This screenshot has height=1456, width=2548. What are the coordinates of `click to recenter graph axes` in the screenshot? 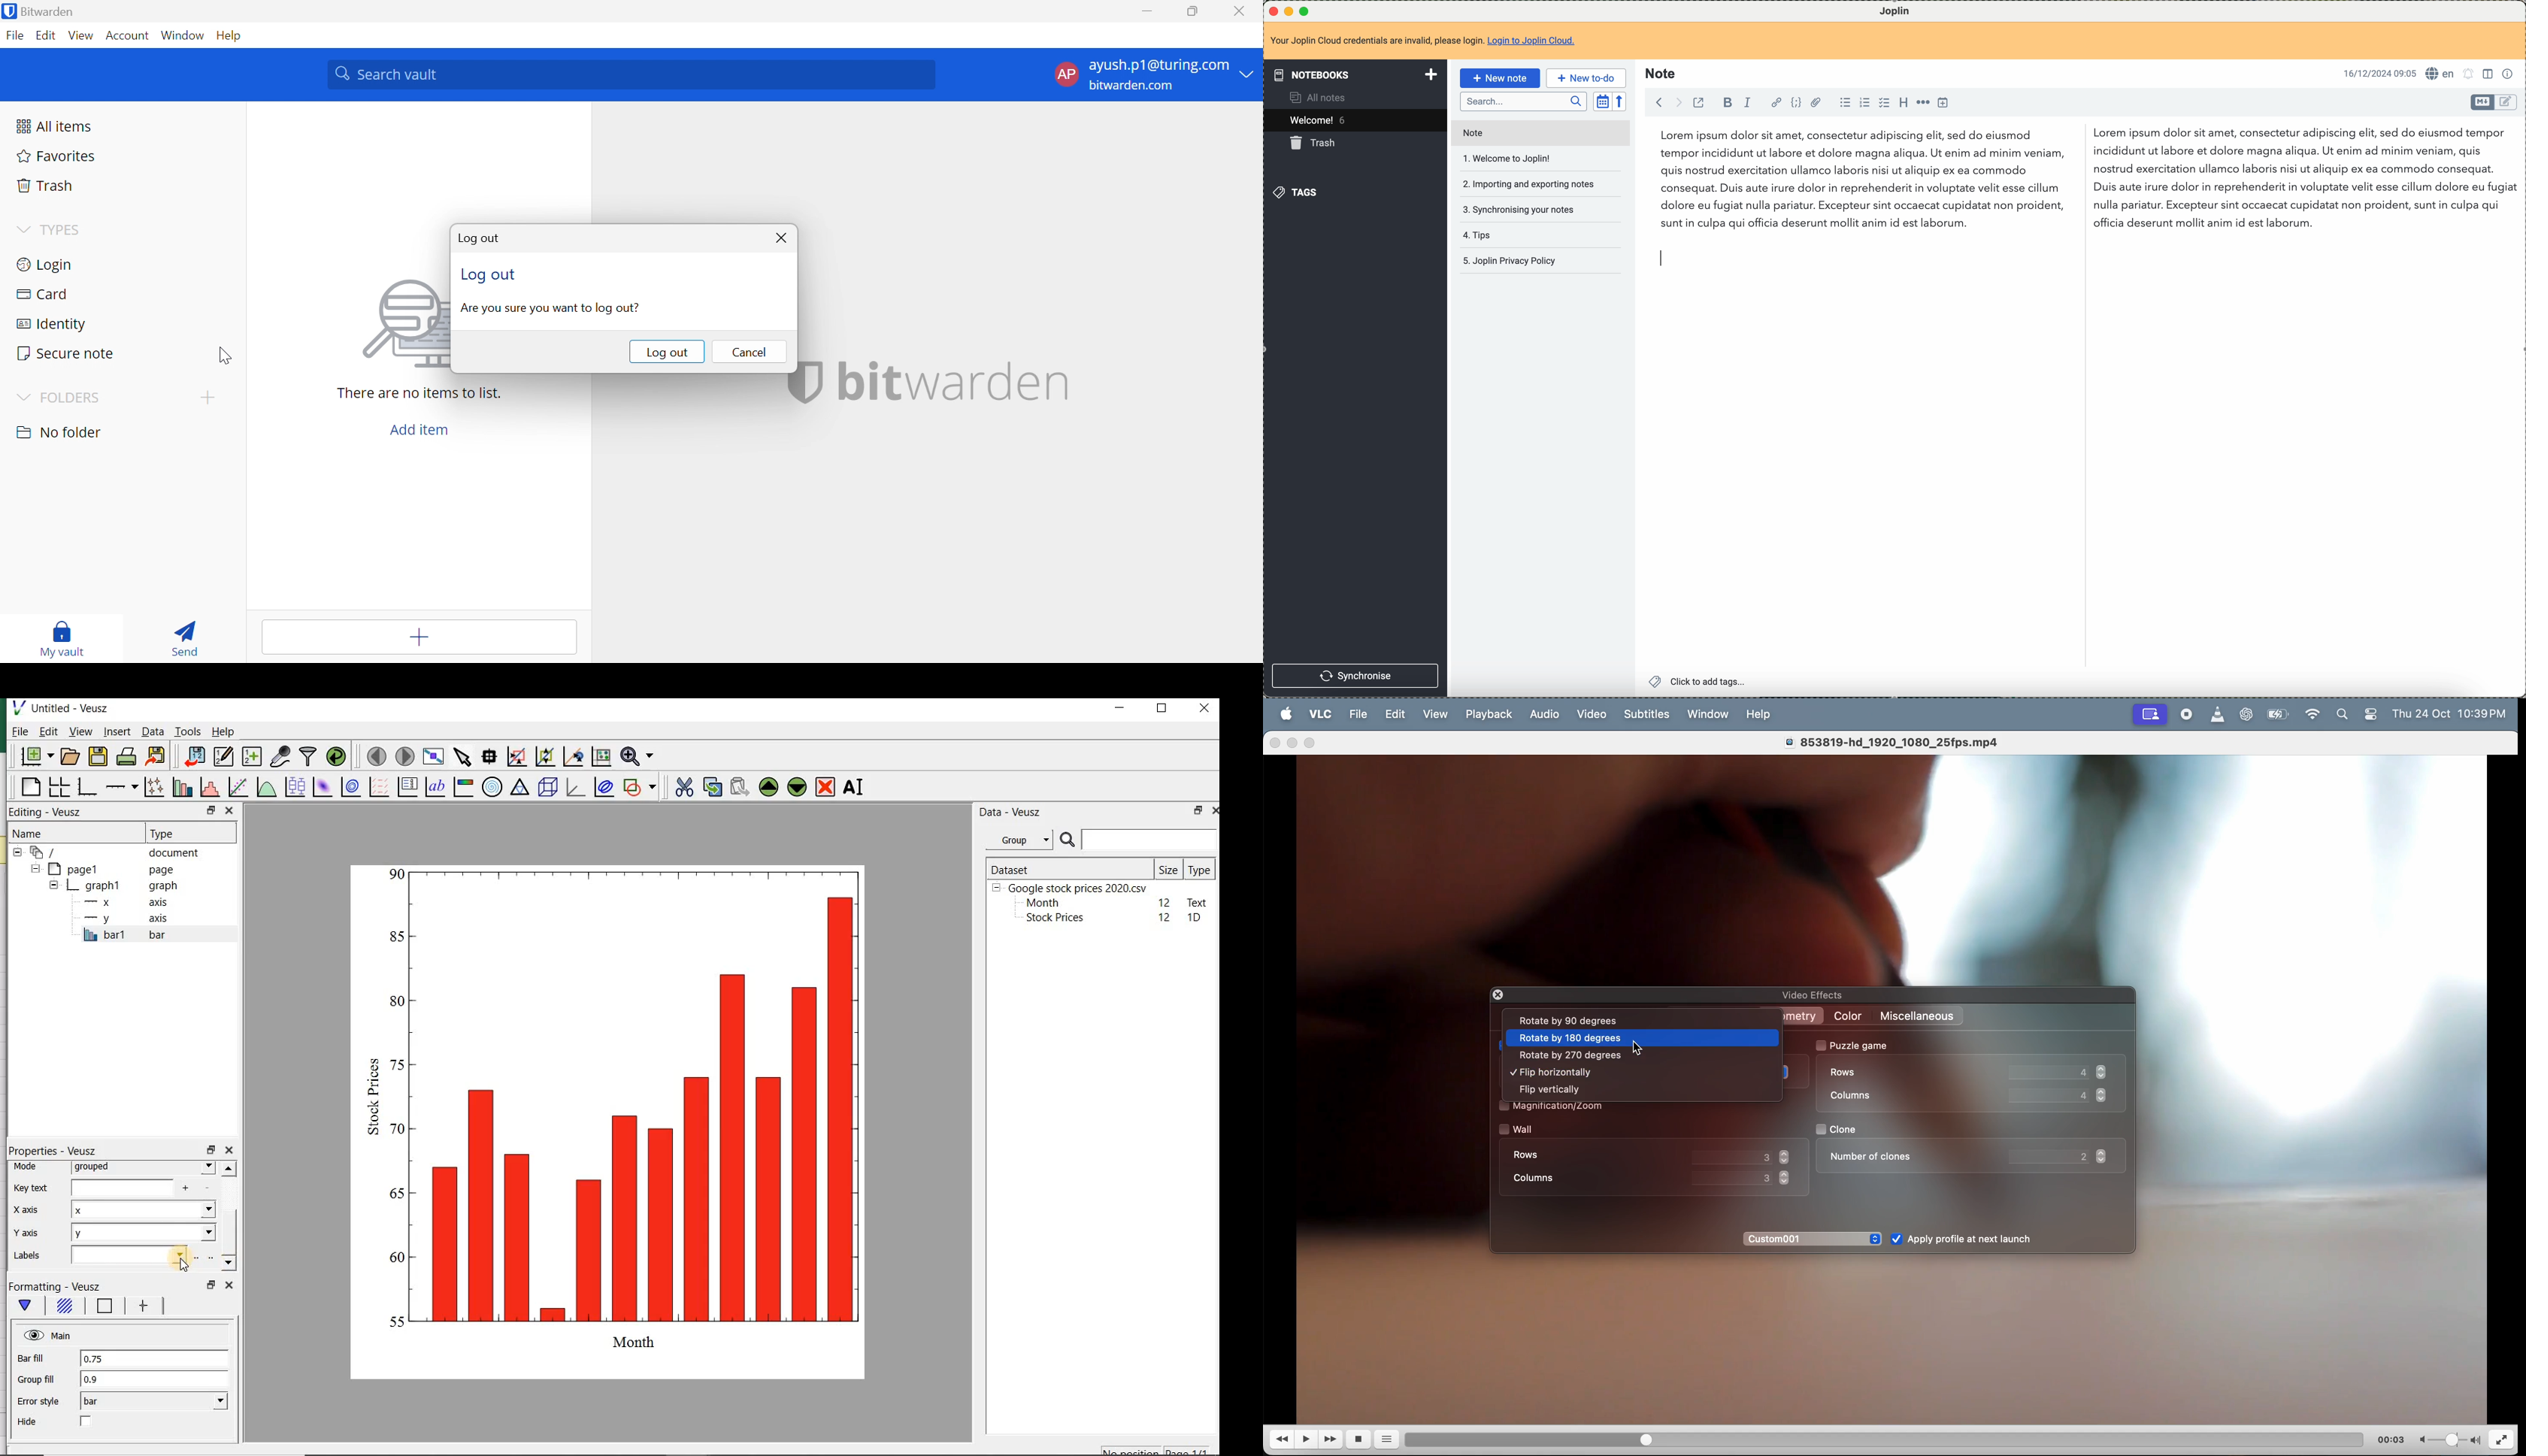 It's located at (571, 757).